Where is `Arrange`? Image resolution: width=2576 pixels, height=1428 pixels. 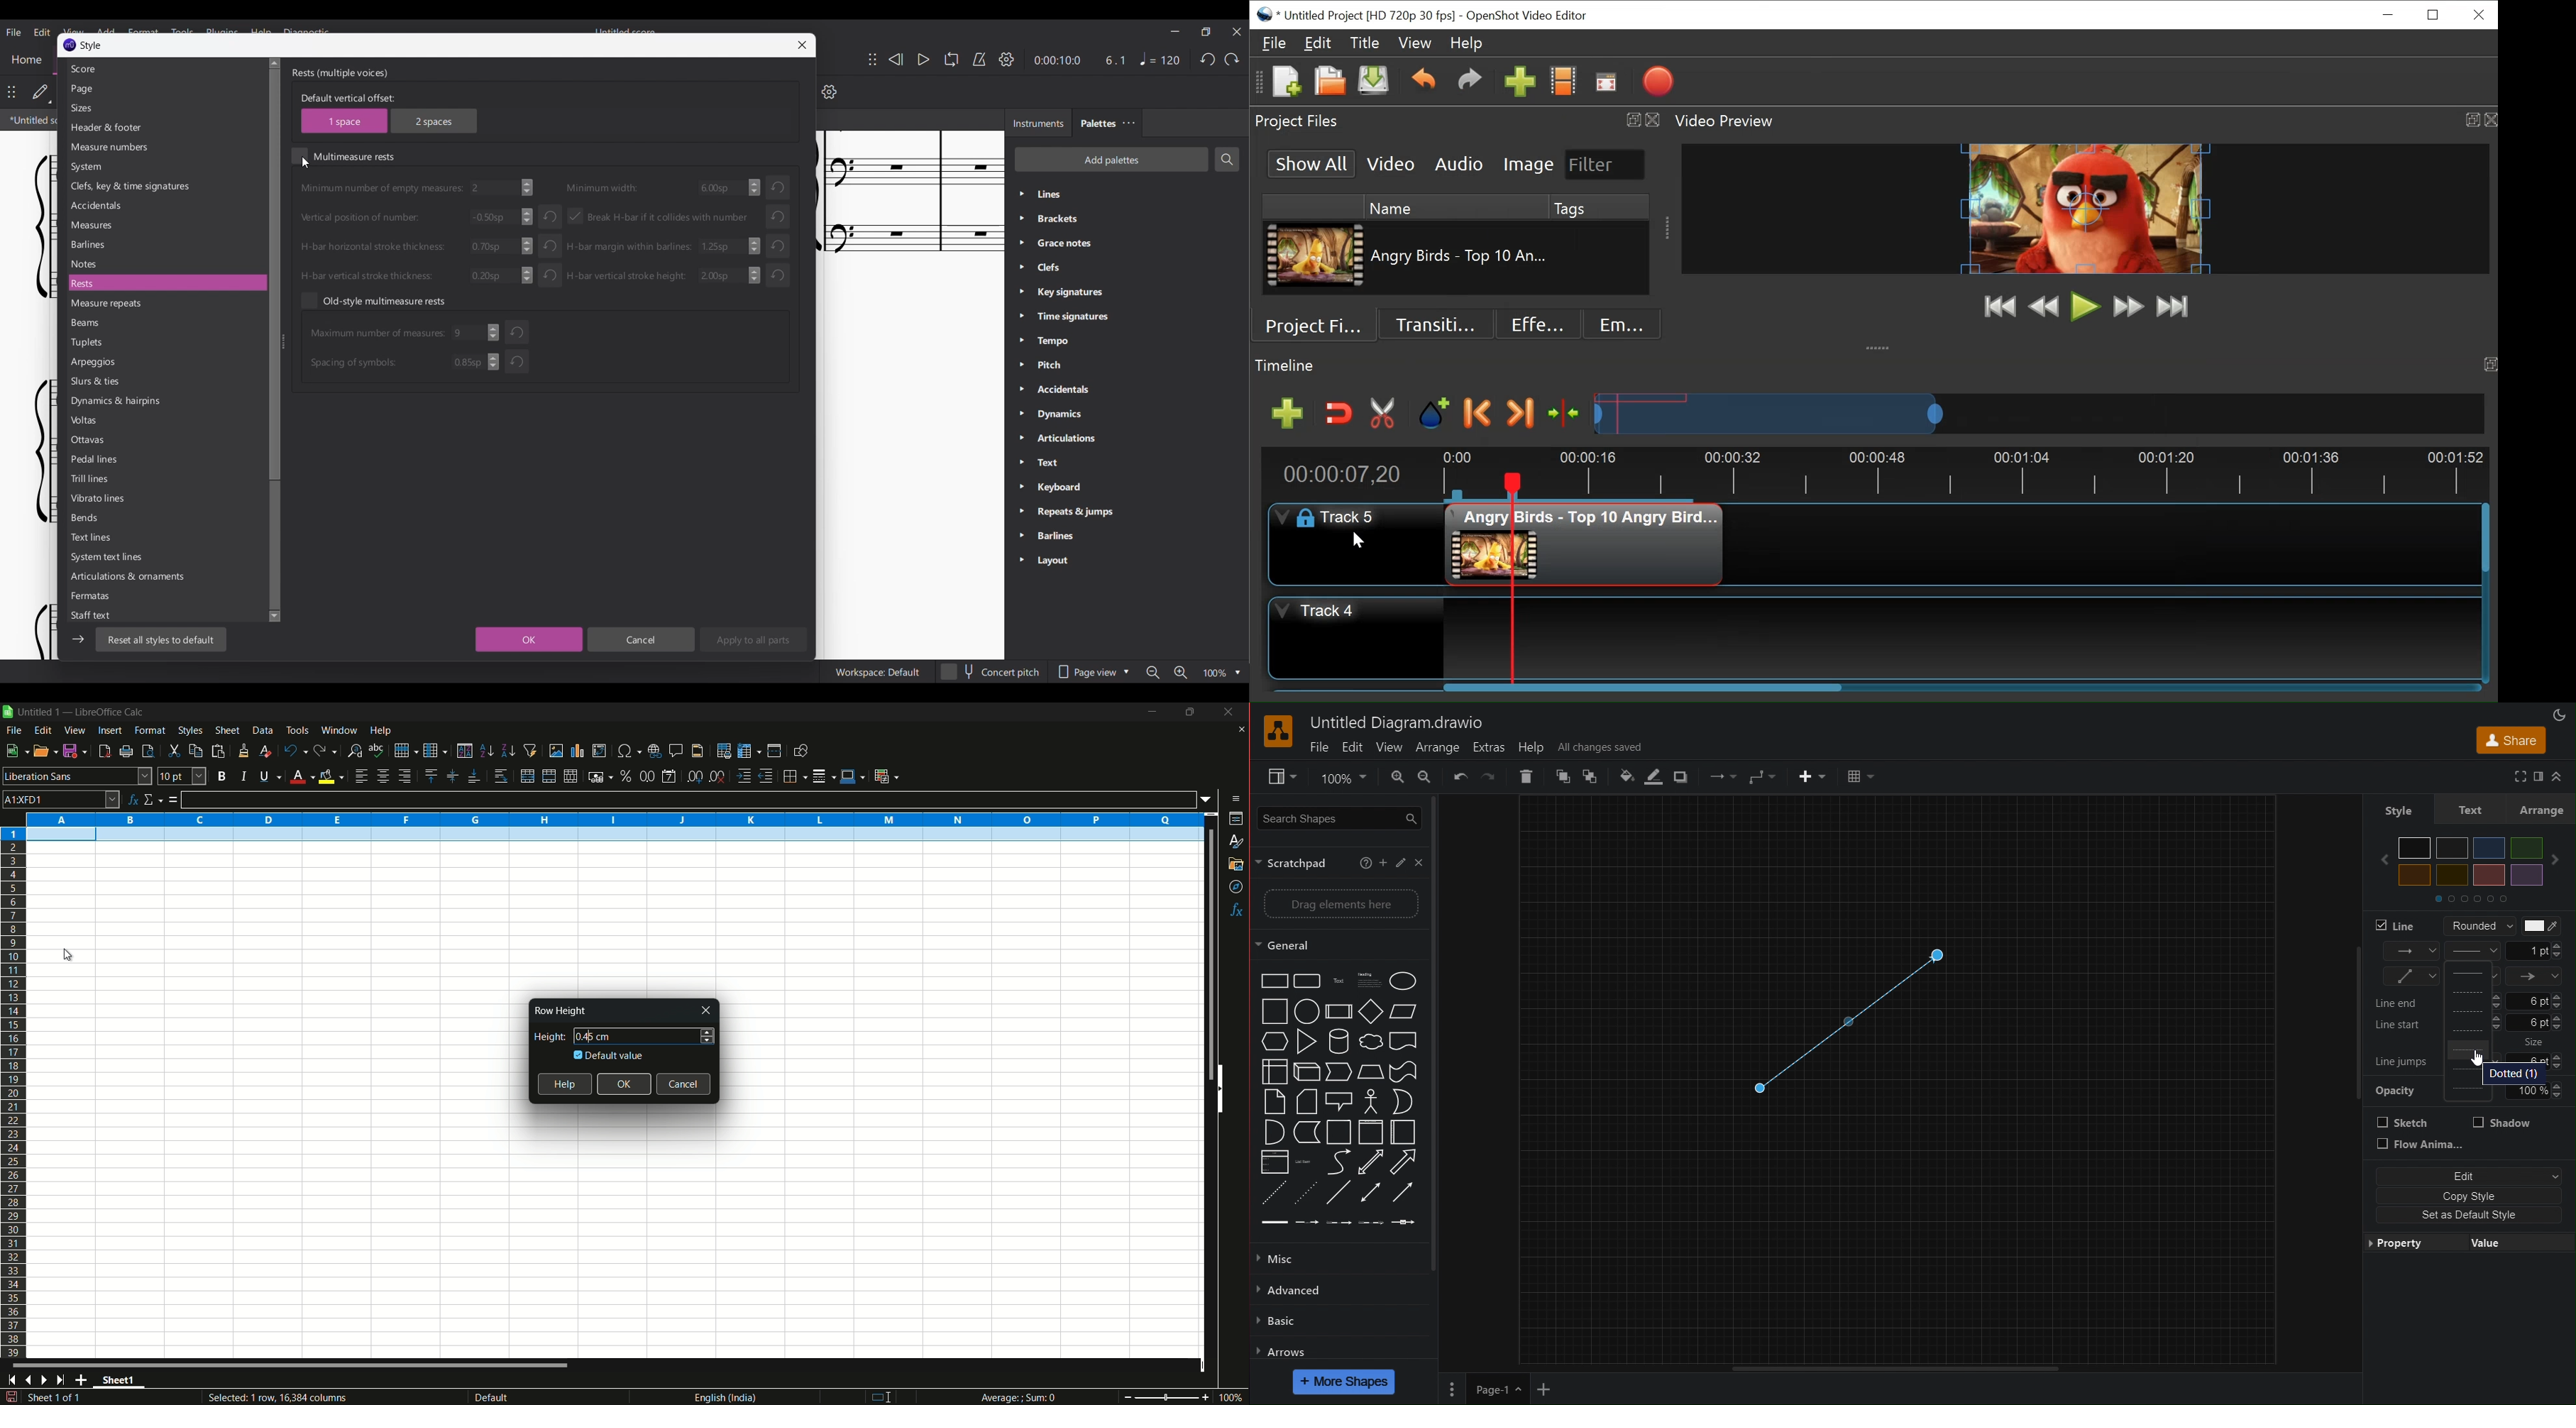
Arrange is located at coordinates (1437, 746).